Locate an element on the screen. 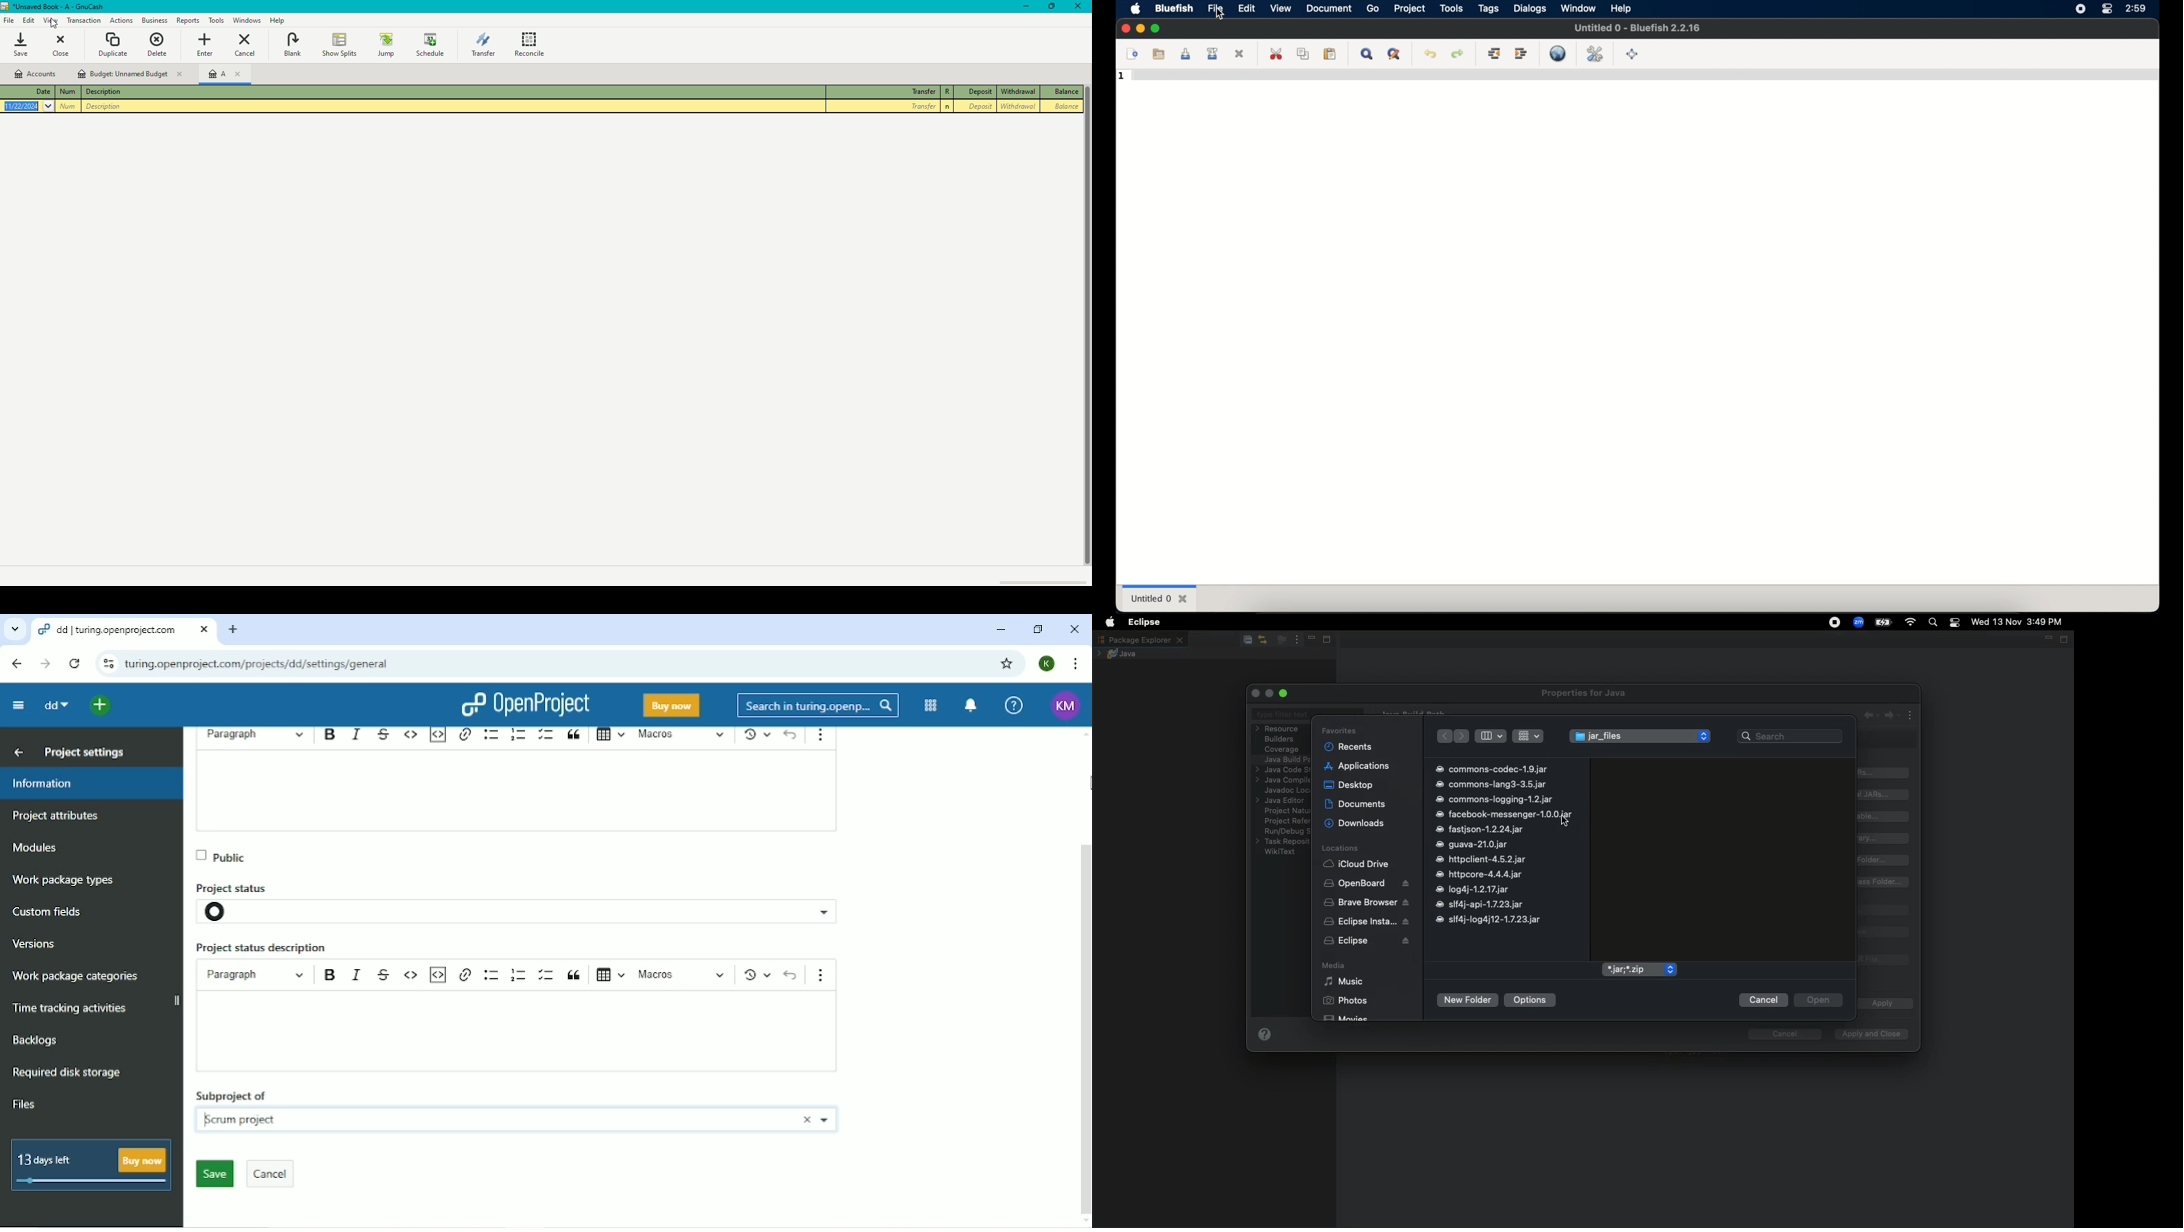  help is located at coordinates (1622, 8).